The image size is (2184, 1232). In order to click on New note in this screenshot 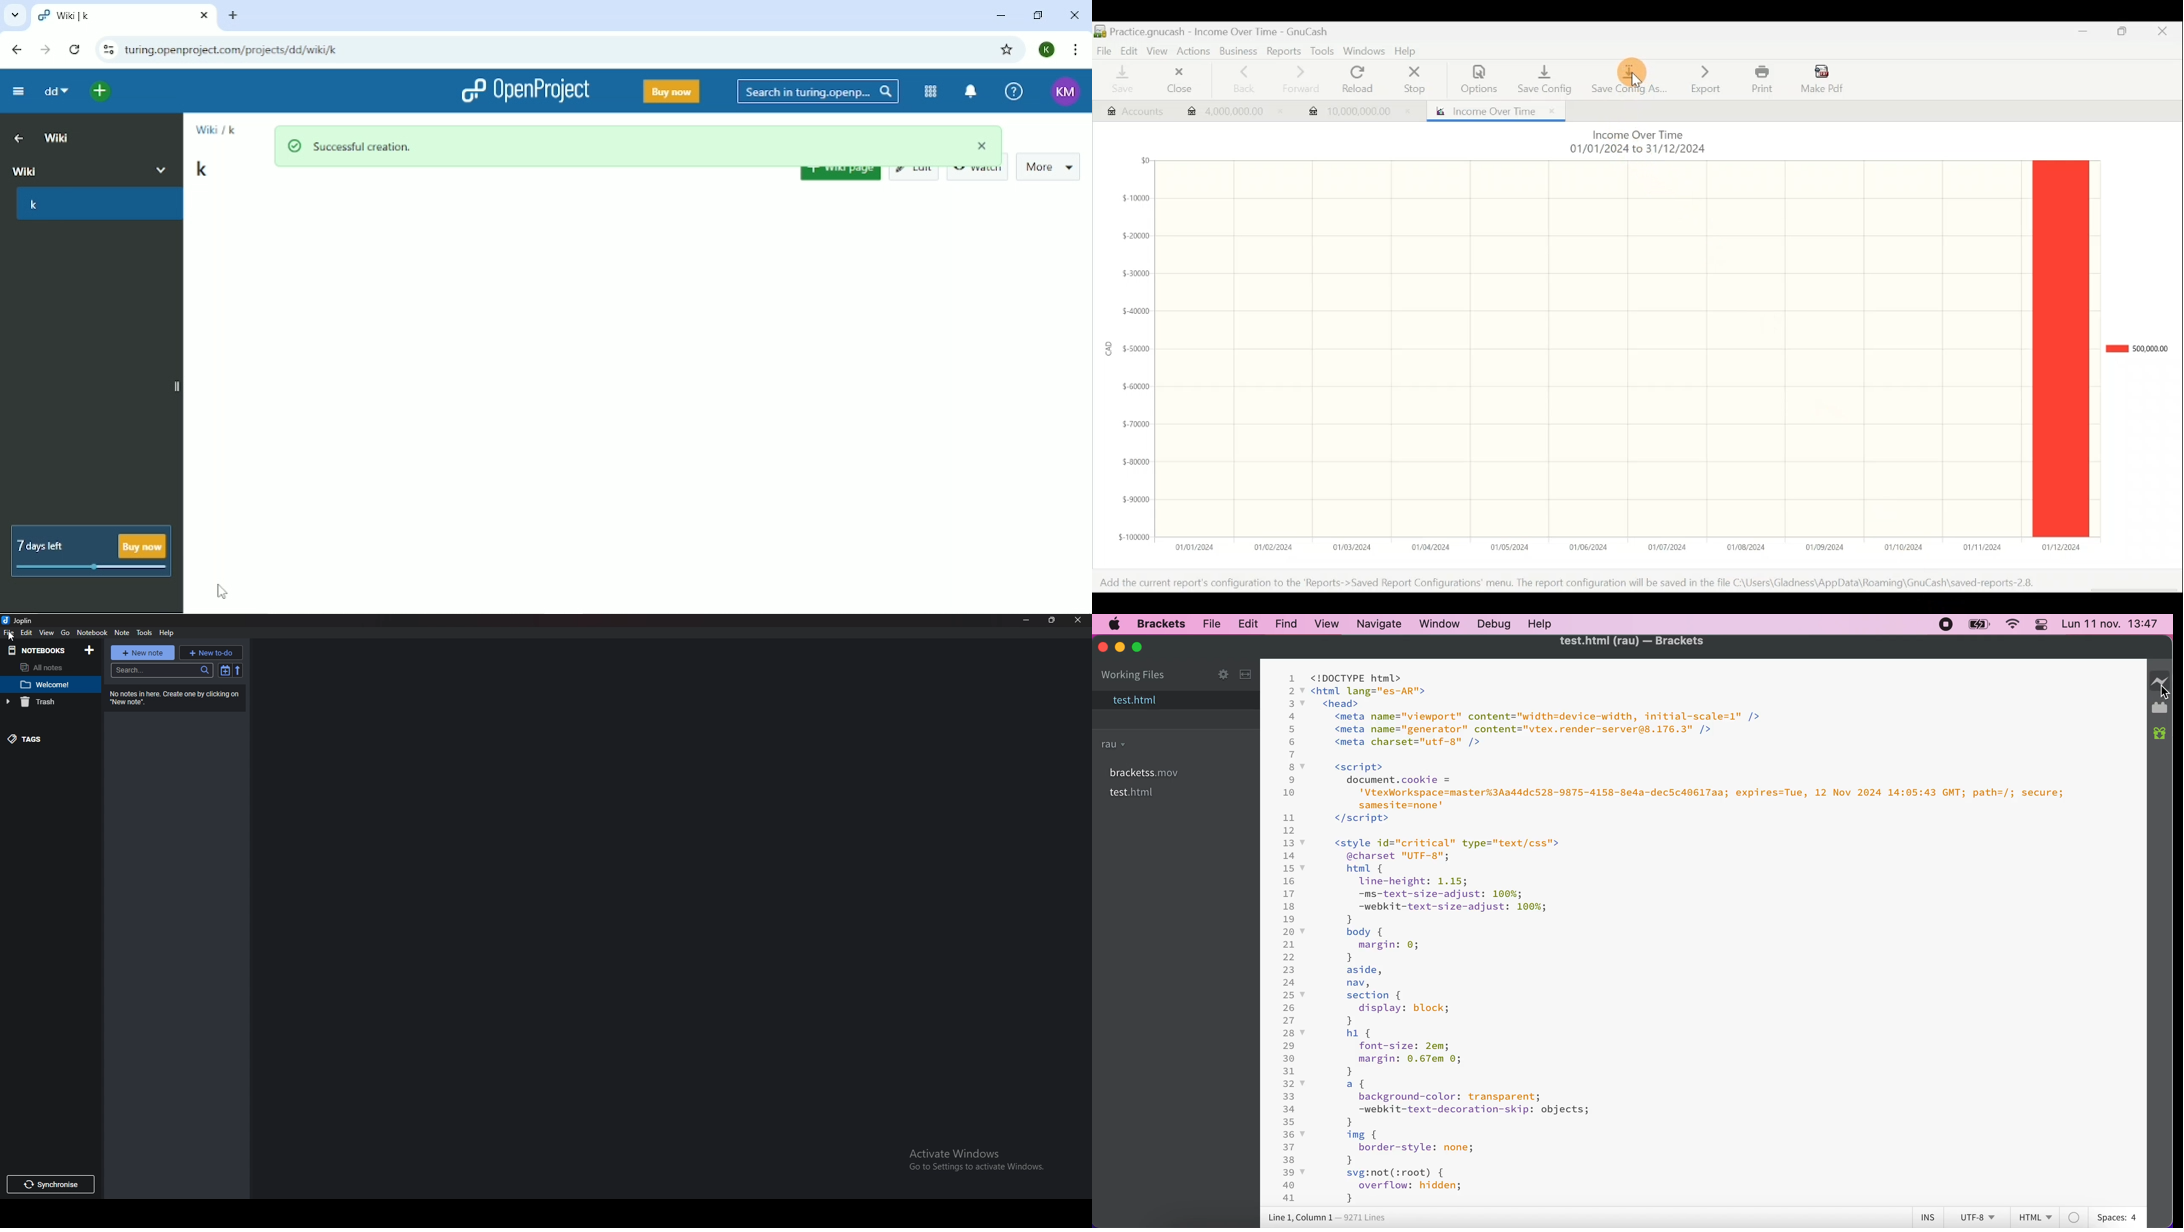, I will do `click(144, 653)`.